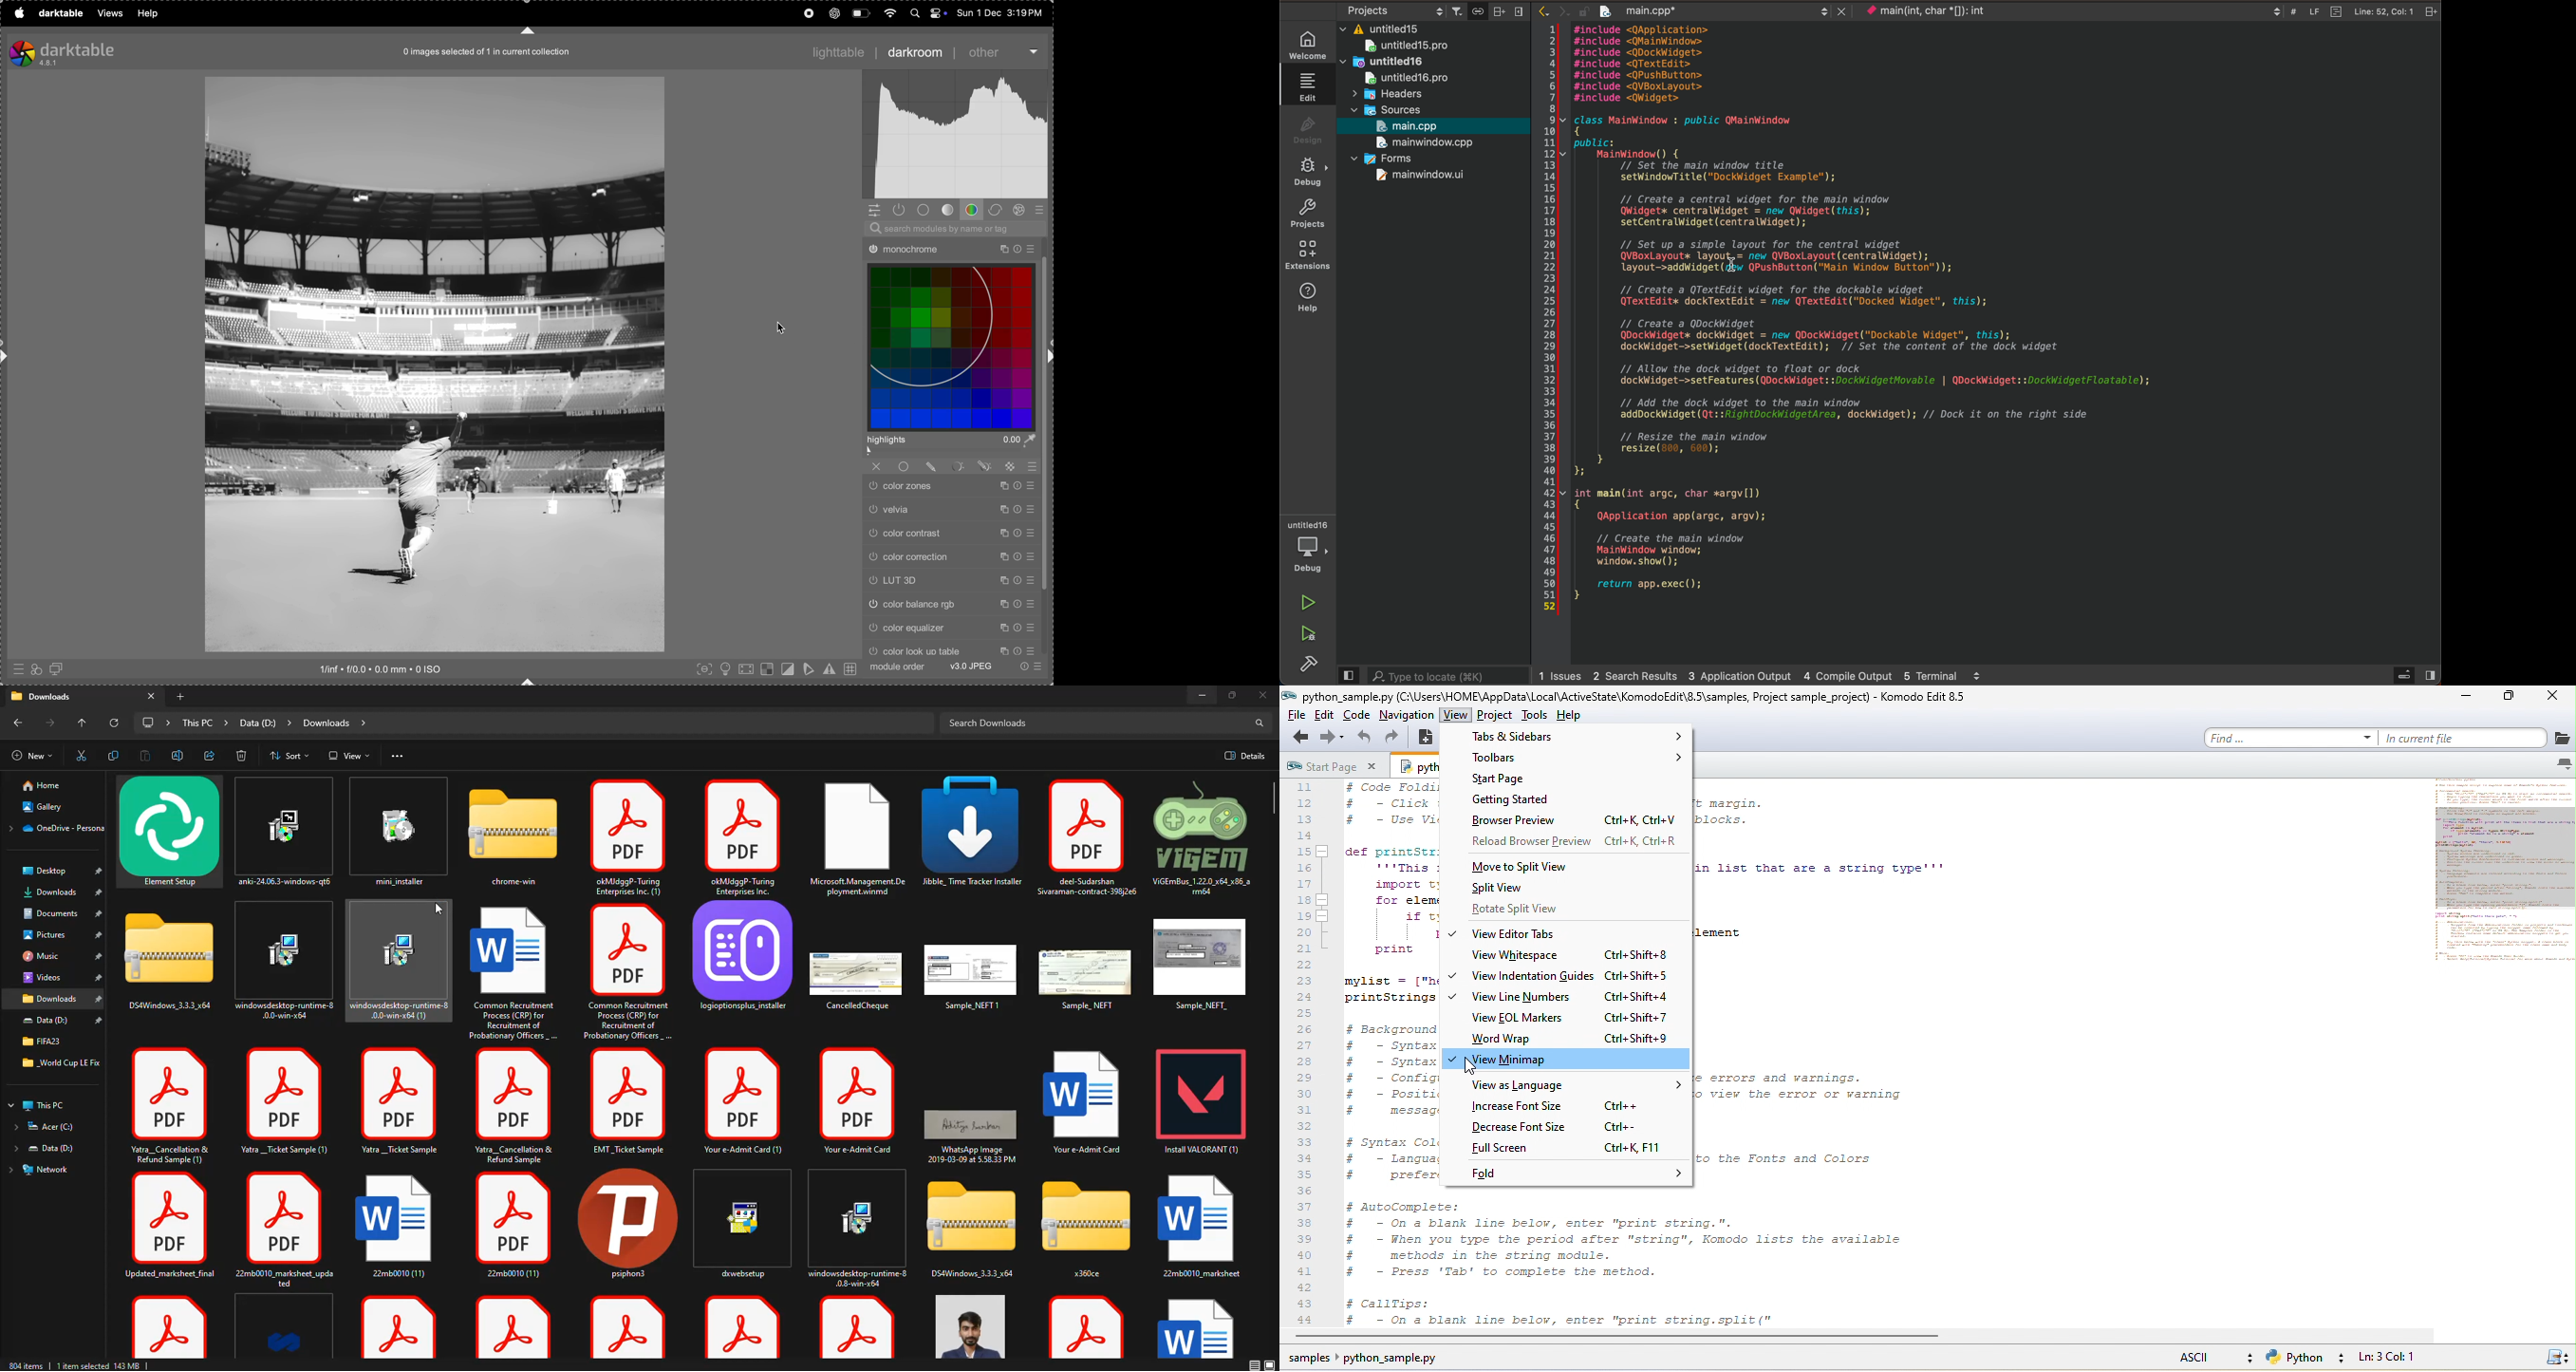  I want to click on color correction, so click(951, 558).